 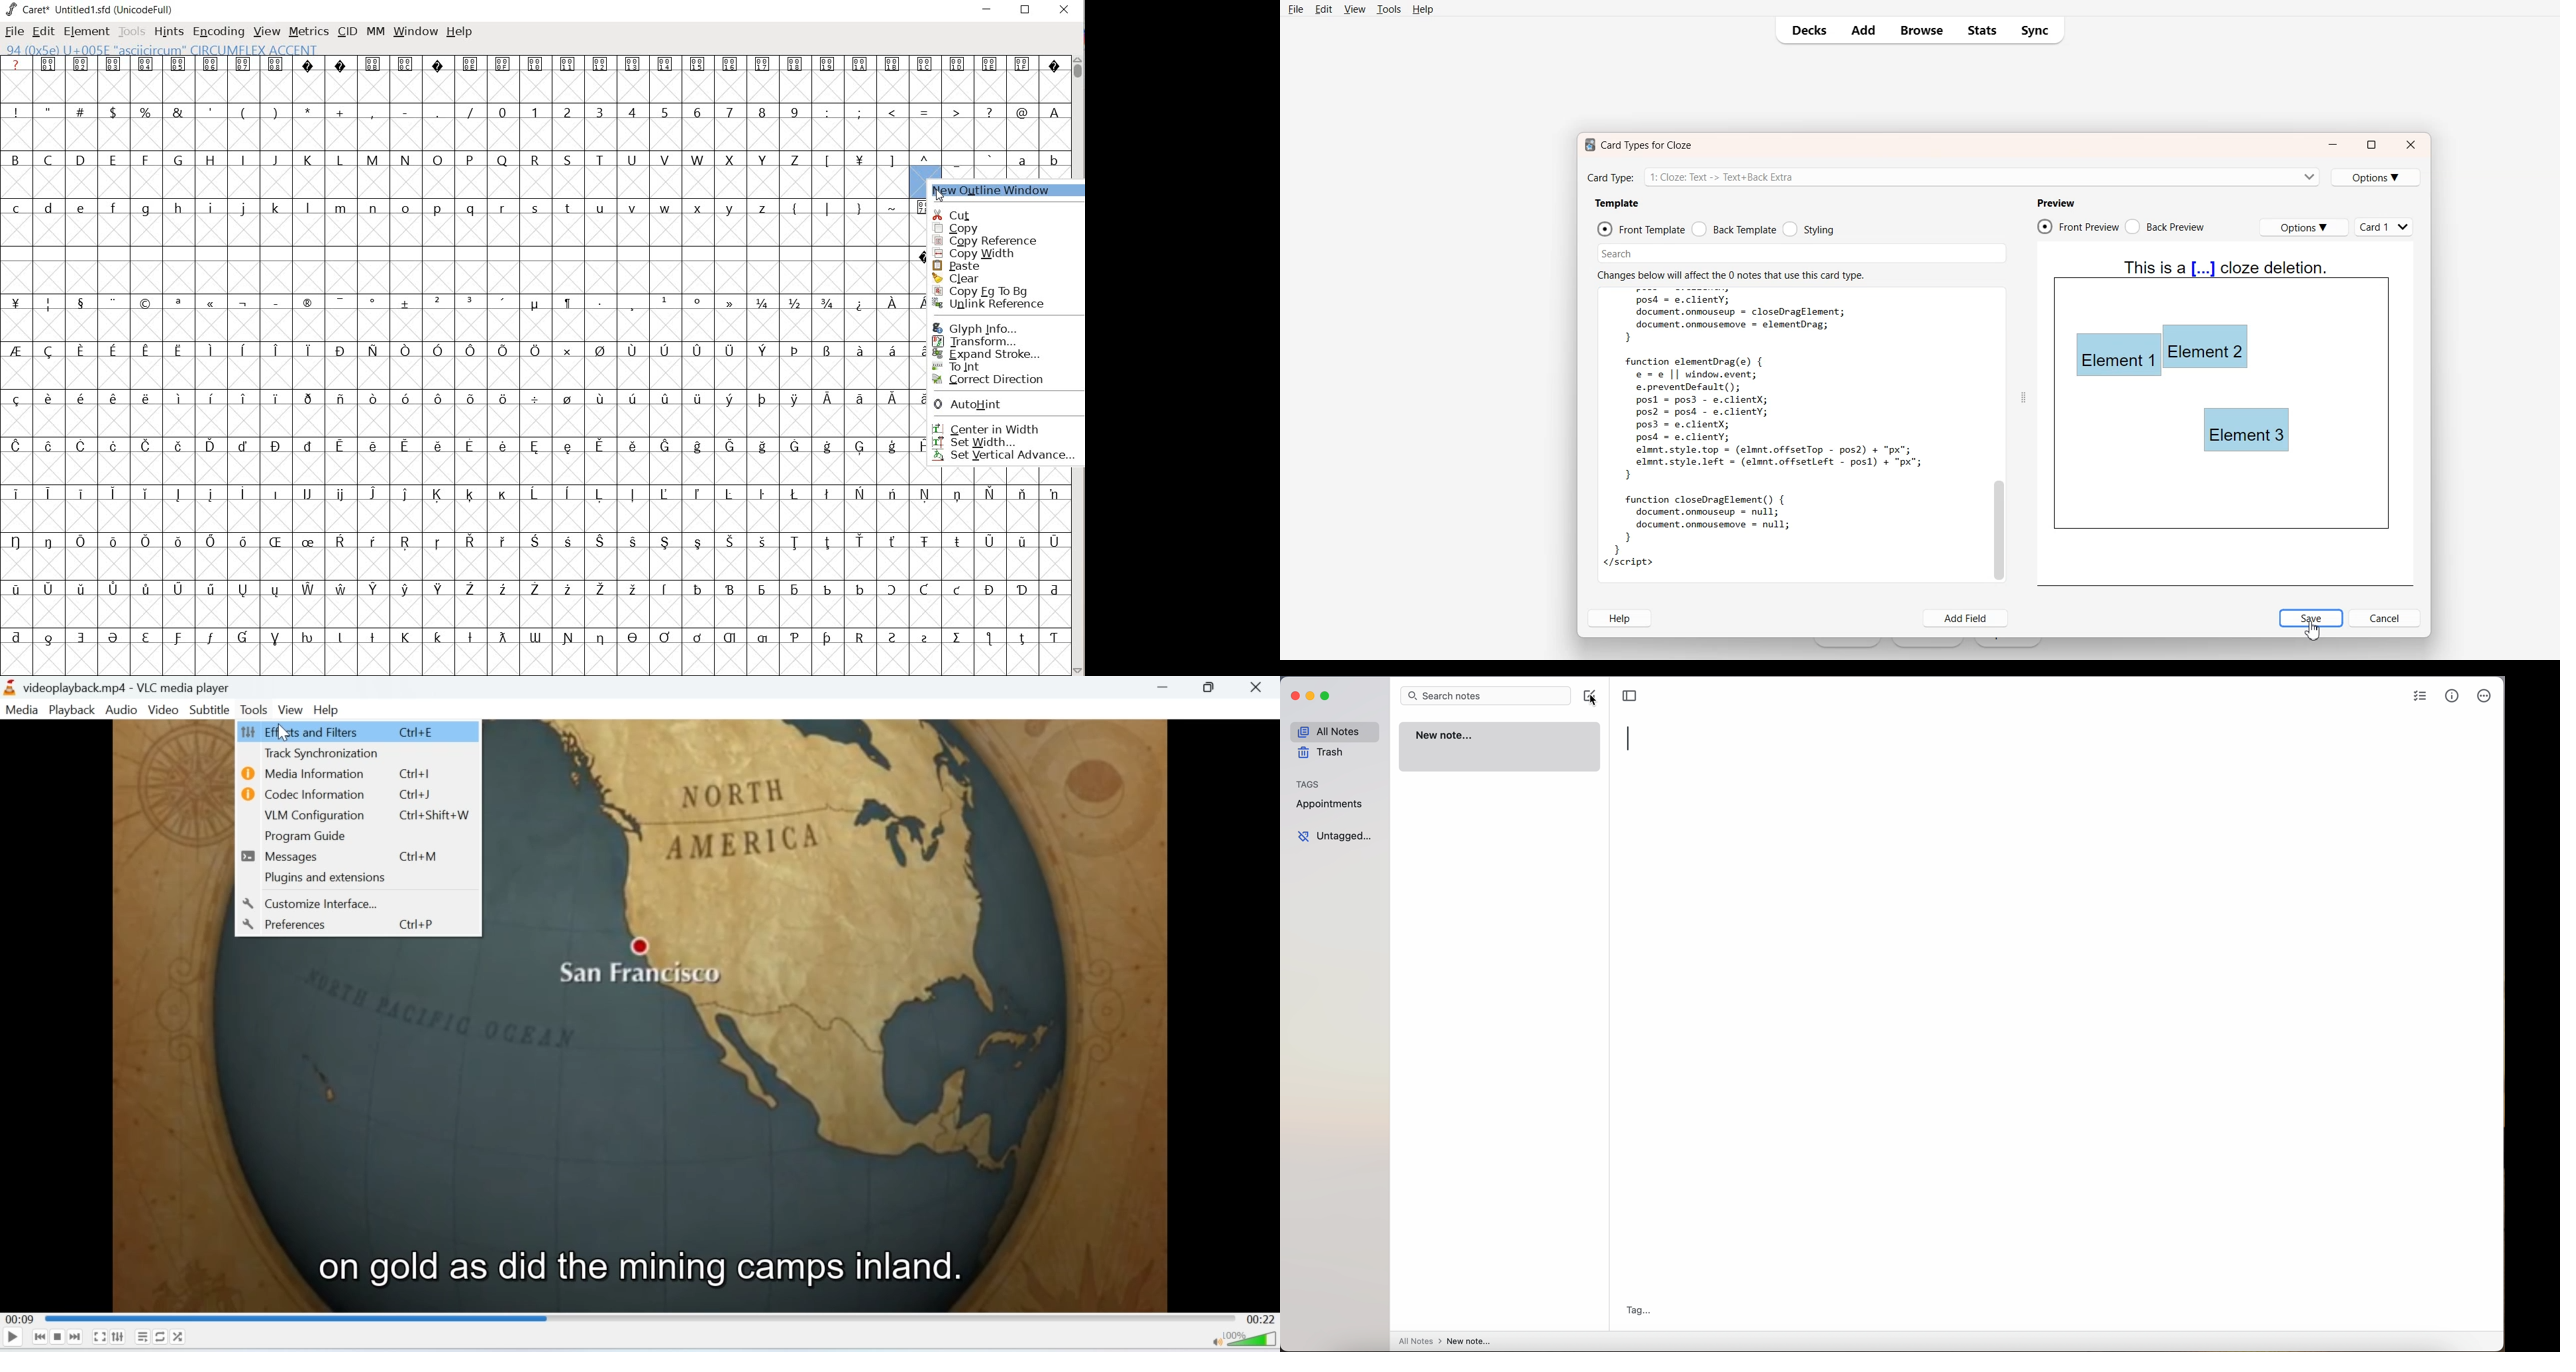 What do you see at coordinates (2205, 347) in the screenshot?
I see `Element 2` at bounding box center [2205, 347].